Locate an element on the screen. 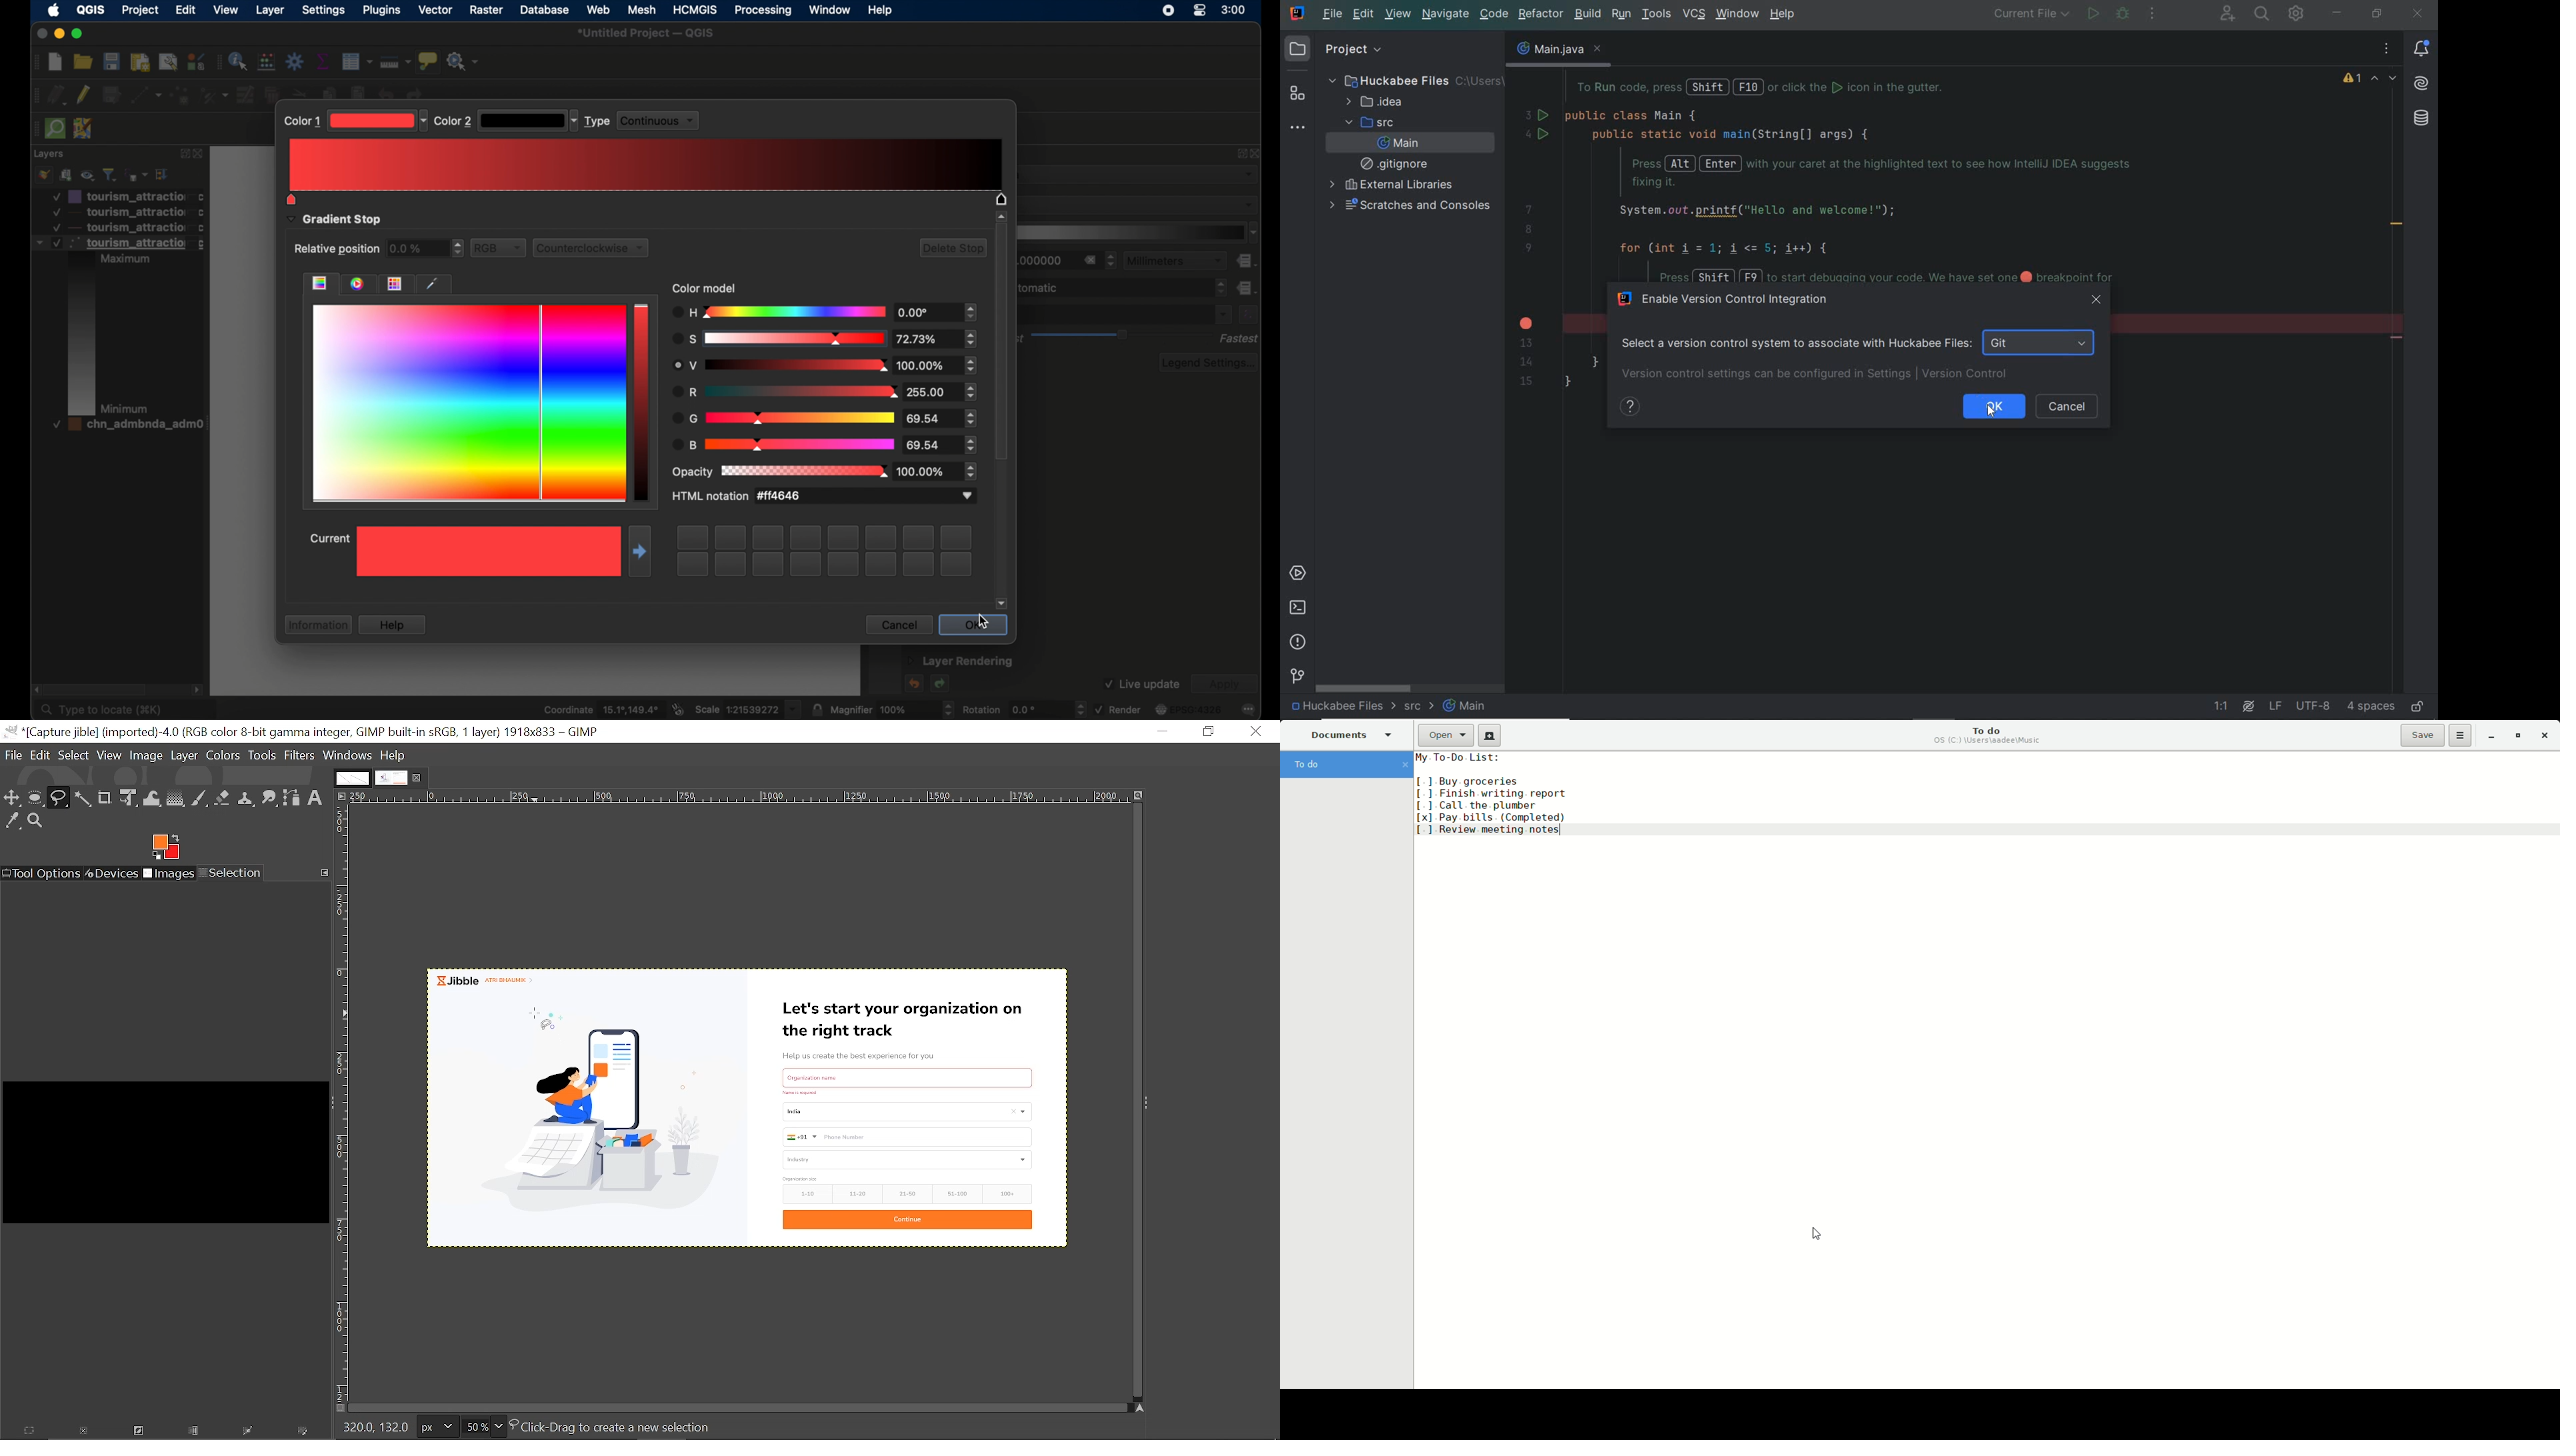 This screenshot has height=1456, width=2576. save edits is located at coordinates (111, 95).